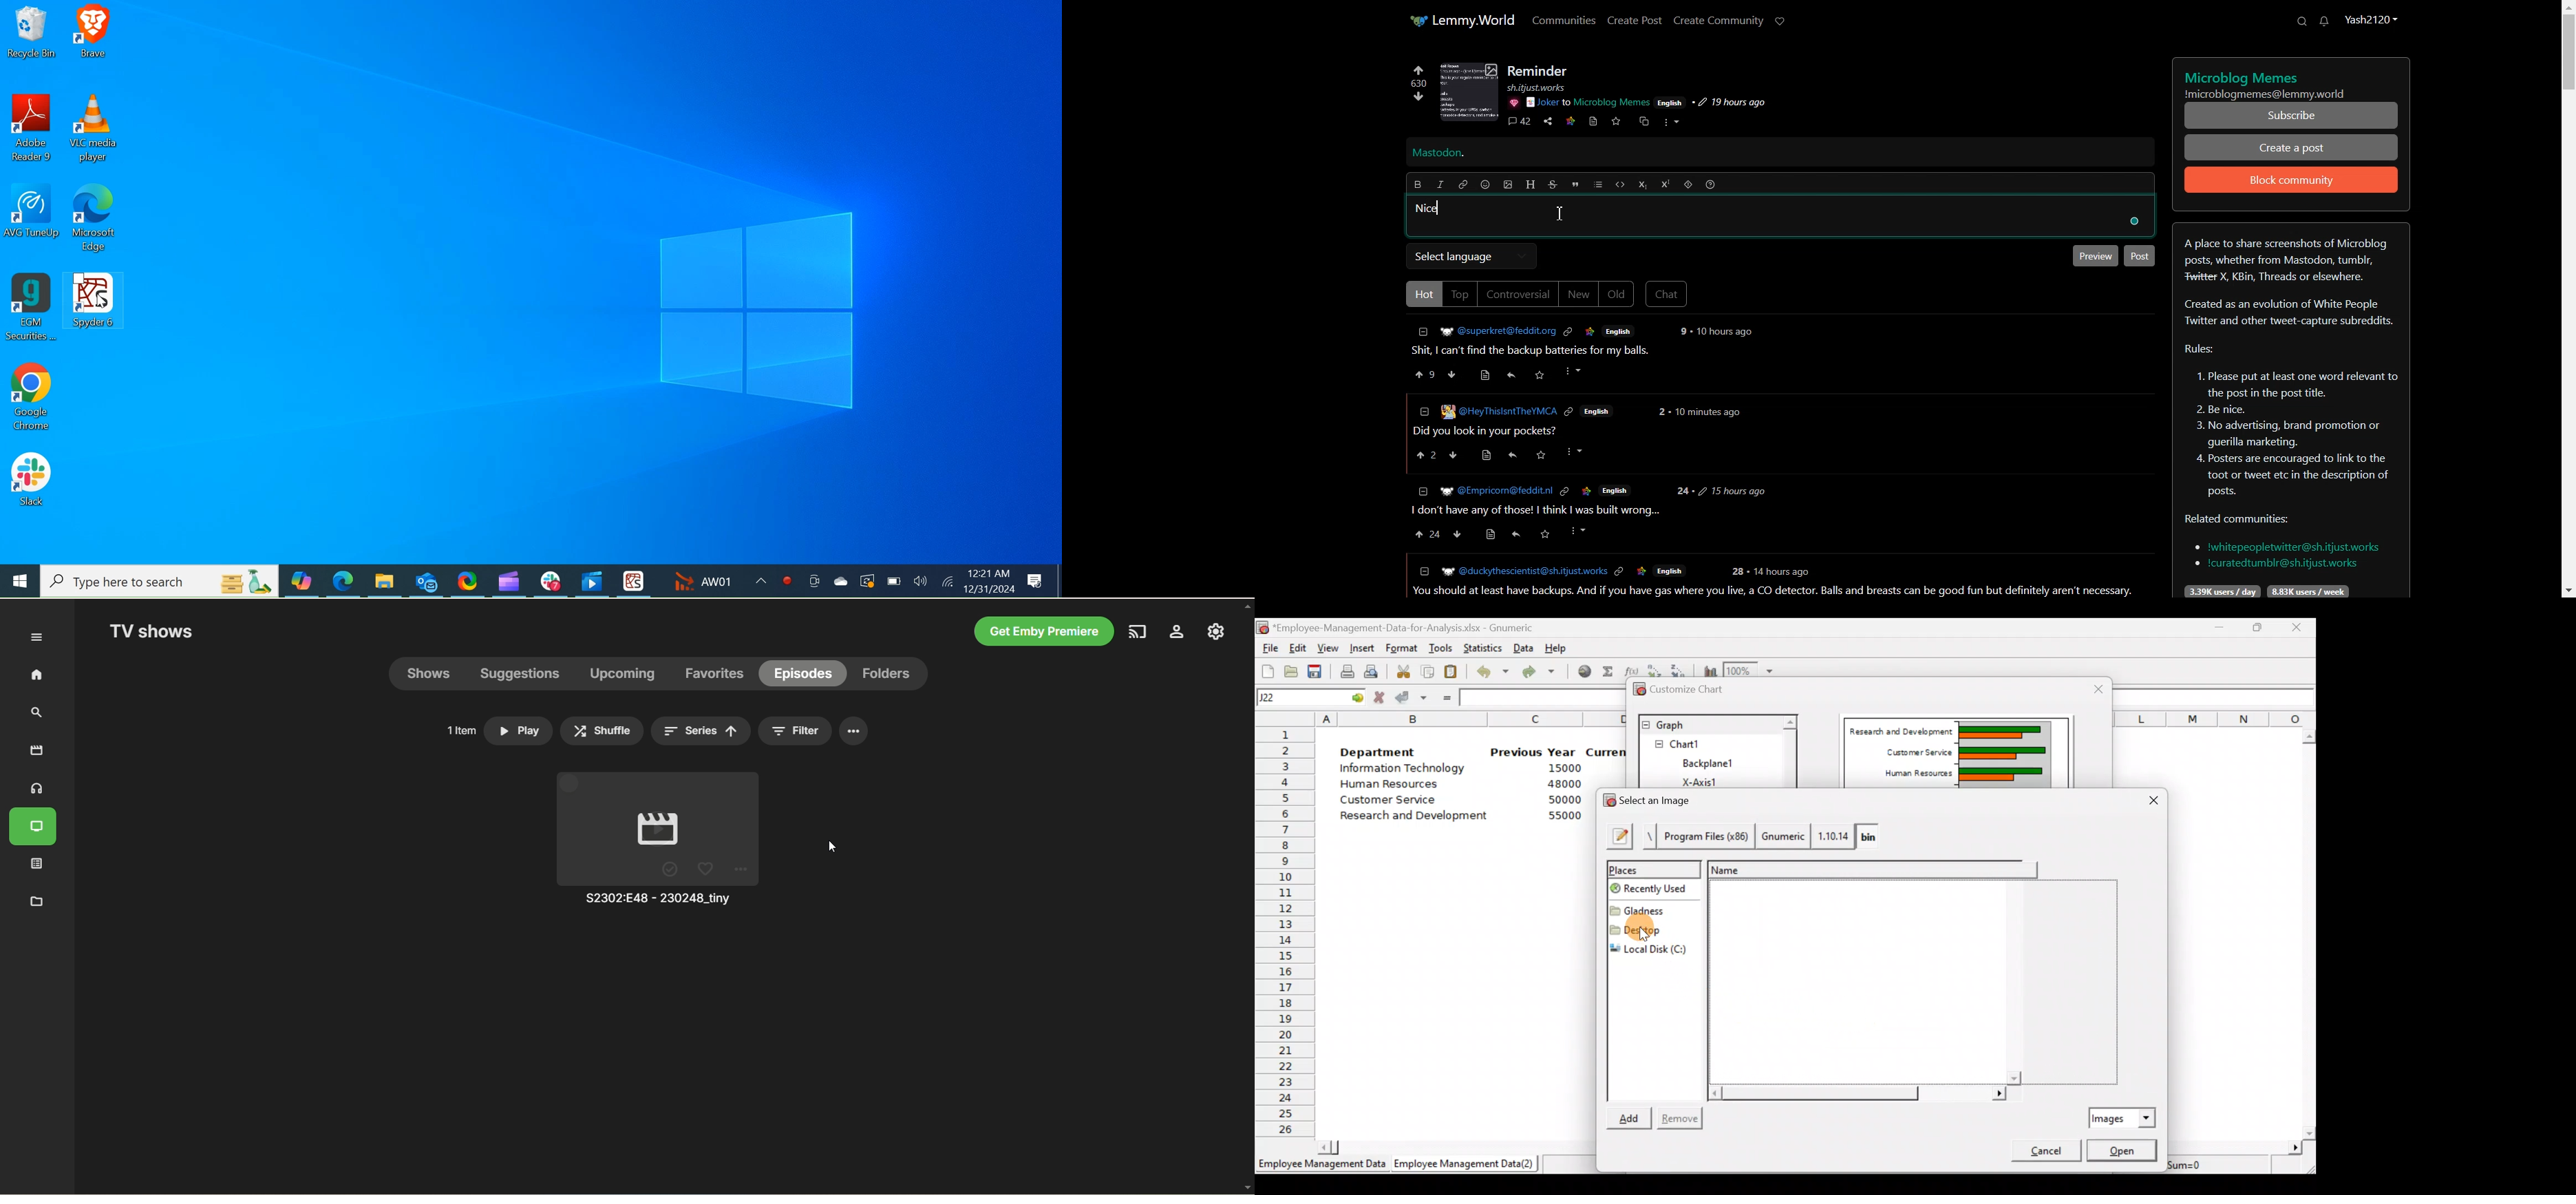 The image size is (2576, 1204). Describe the element at coordinates (2150, 801) in the screenshot. I see `Close` at that location.